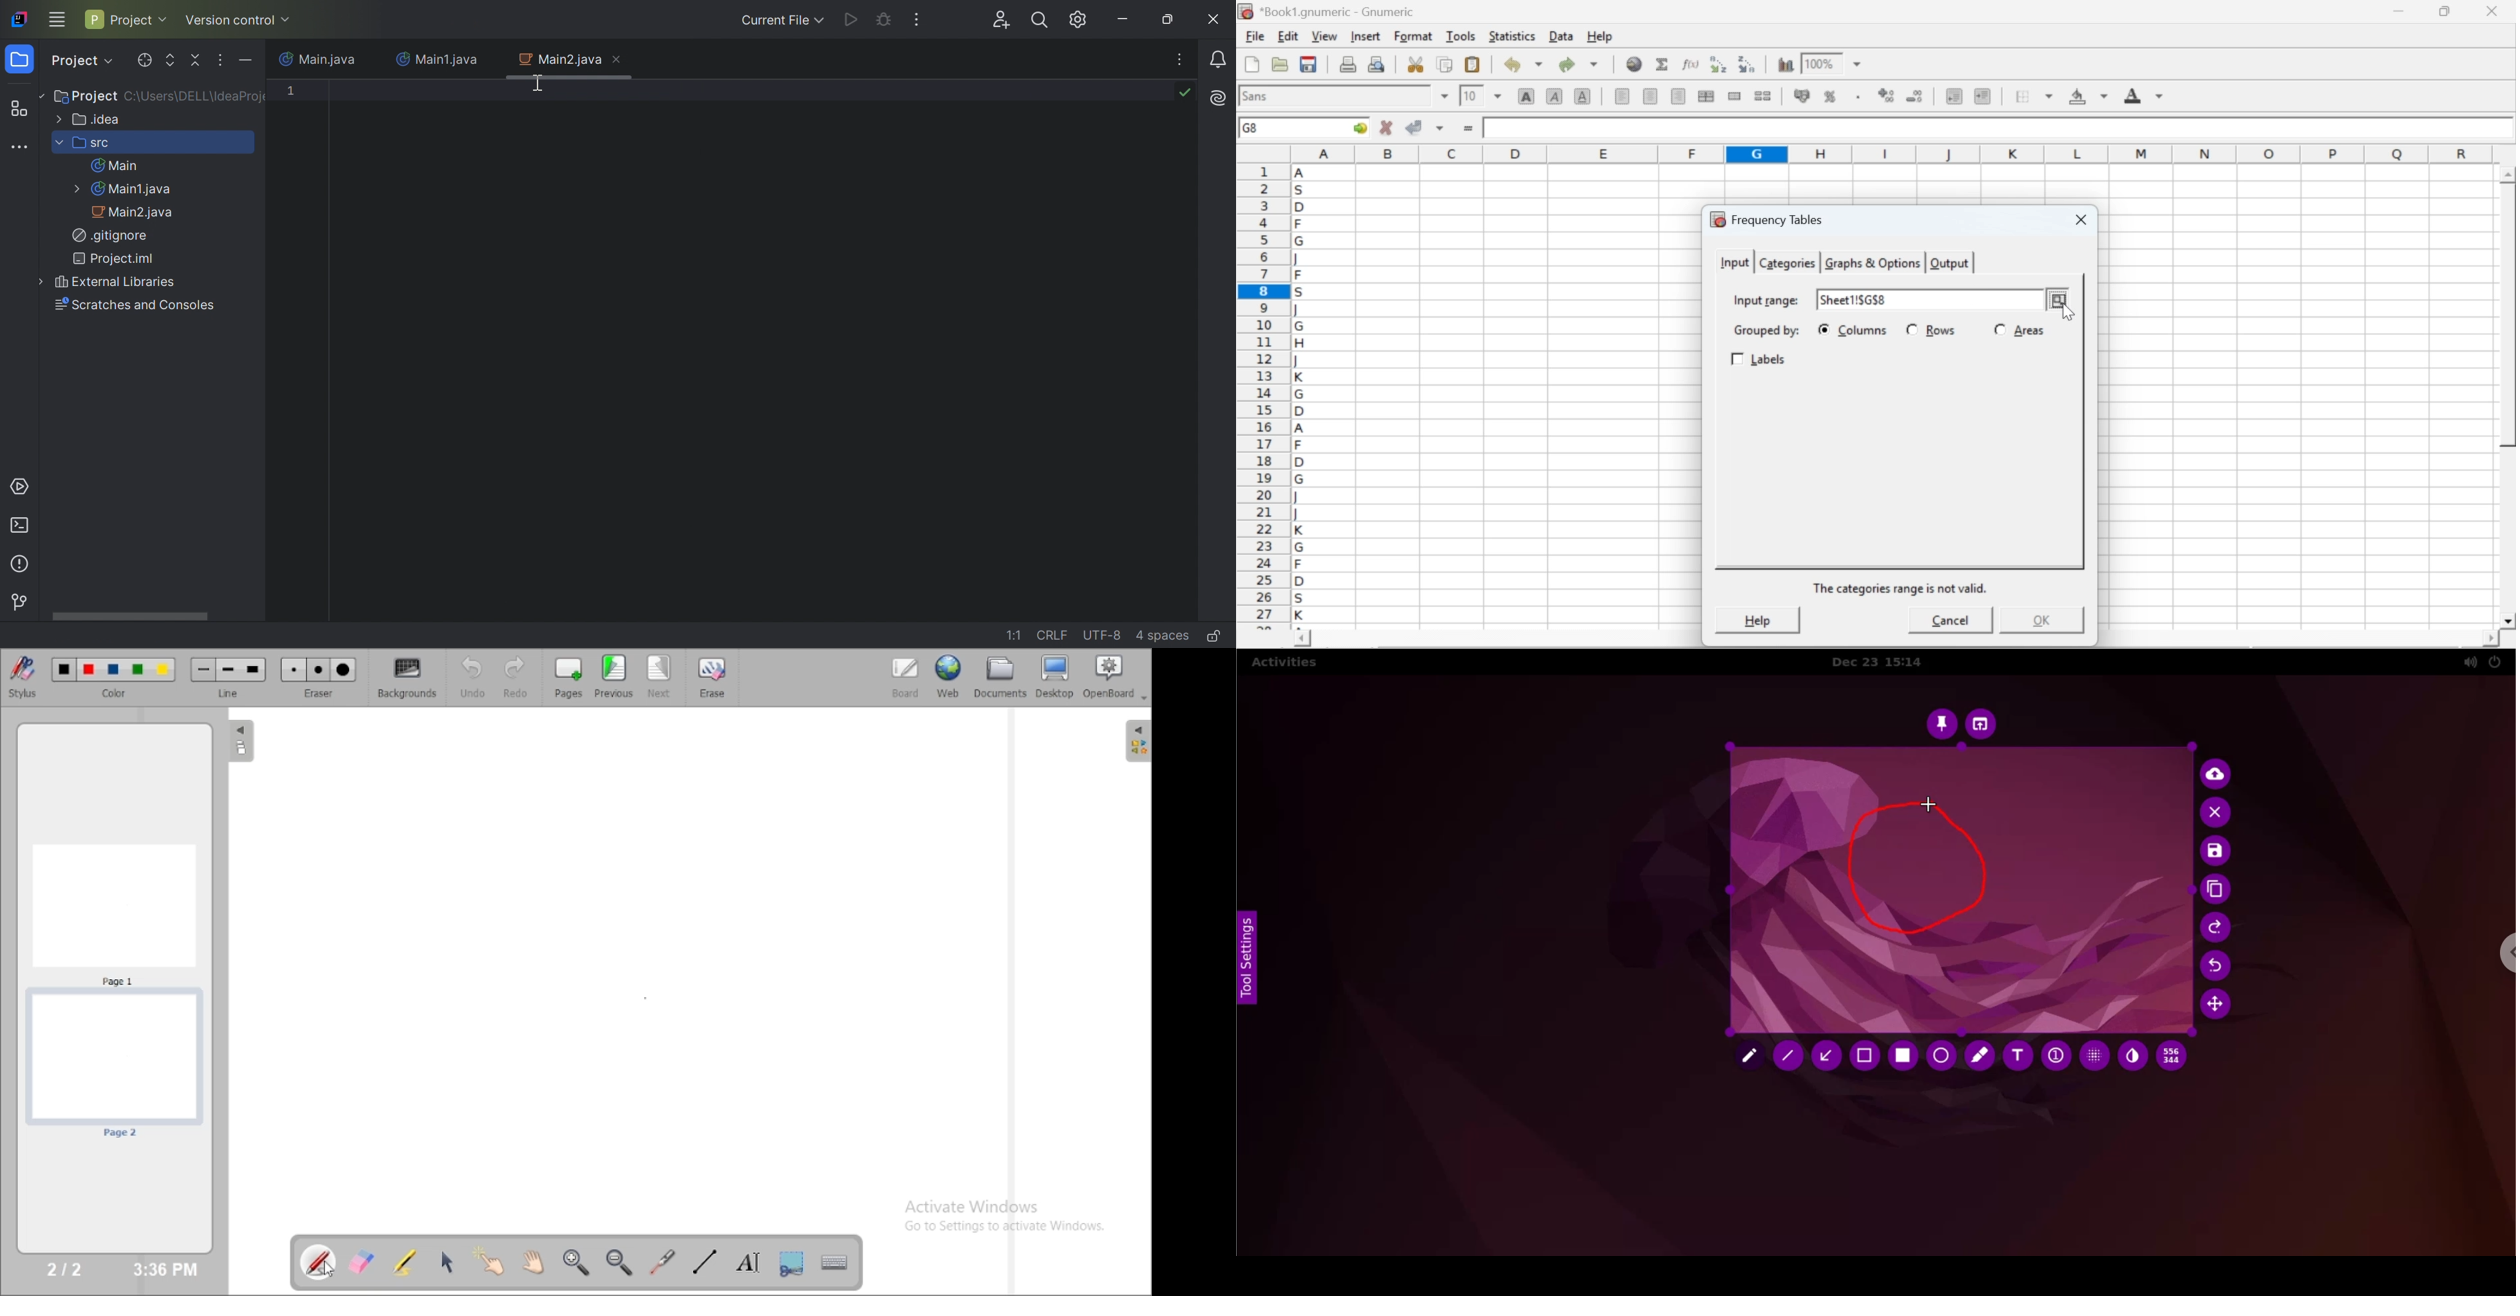 This screenshot has width=2520, height=1316. What do you see at coordinates (1819, 63) in the screenshot?
I see `100%` at bounding box center [1819, 63].